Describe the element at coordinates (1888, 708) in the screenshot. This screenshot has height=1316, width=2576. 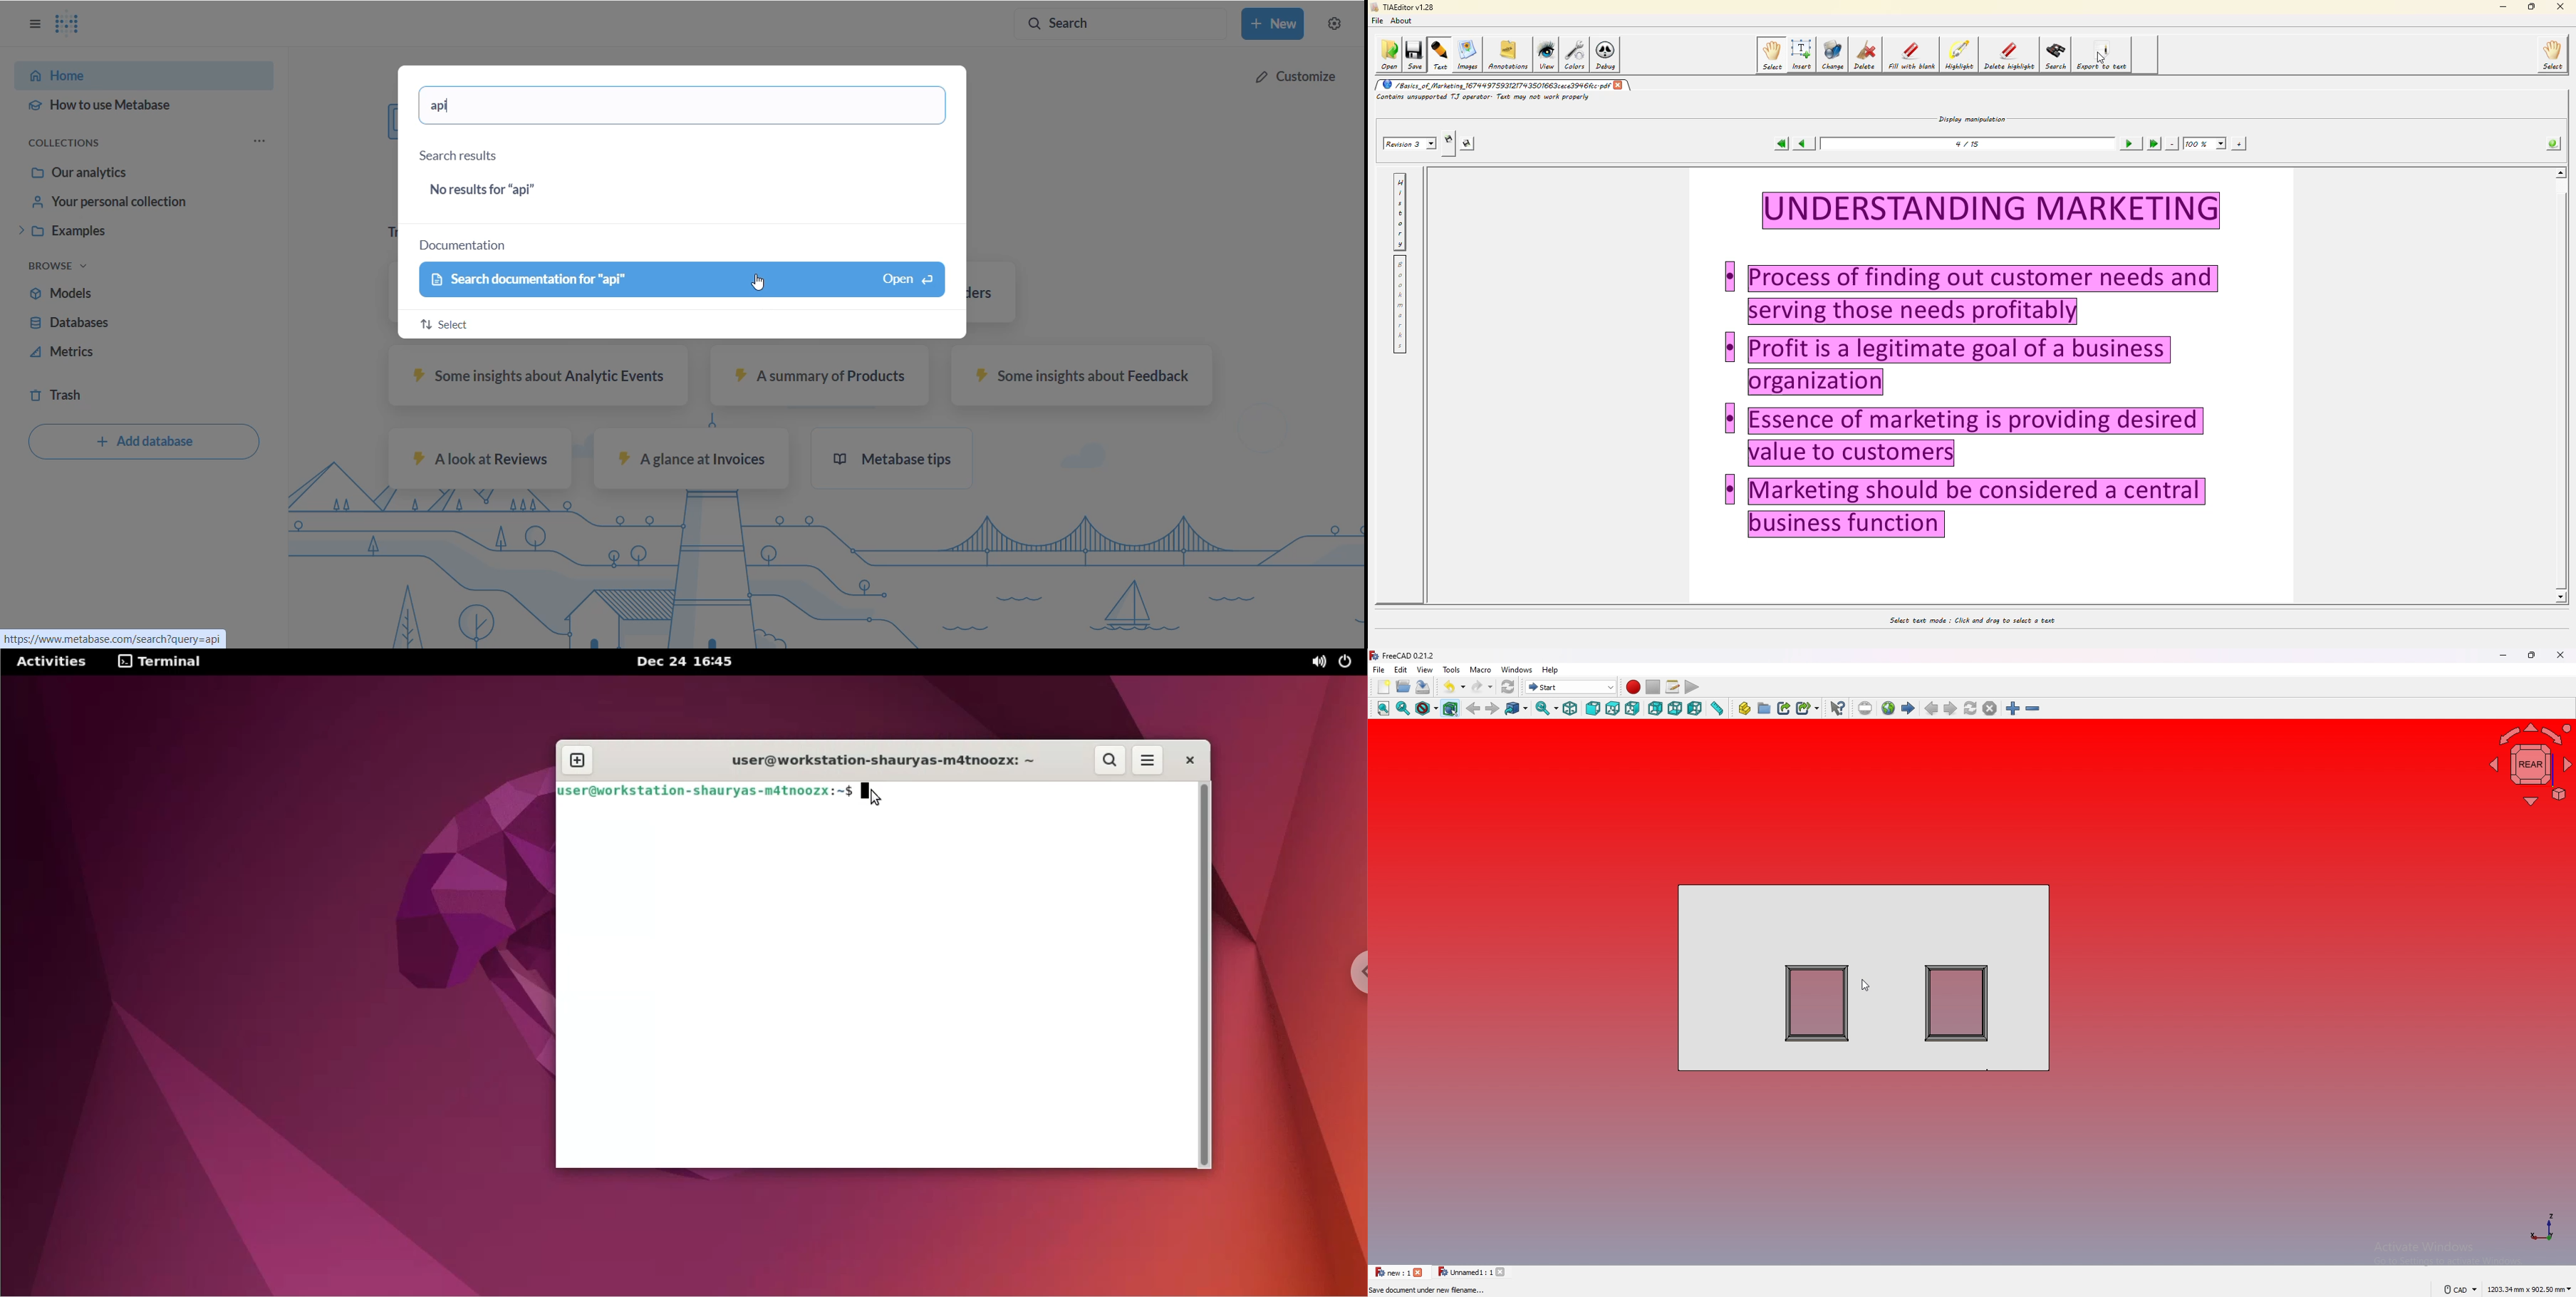
I see `open website` at that location.